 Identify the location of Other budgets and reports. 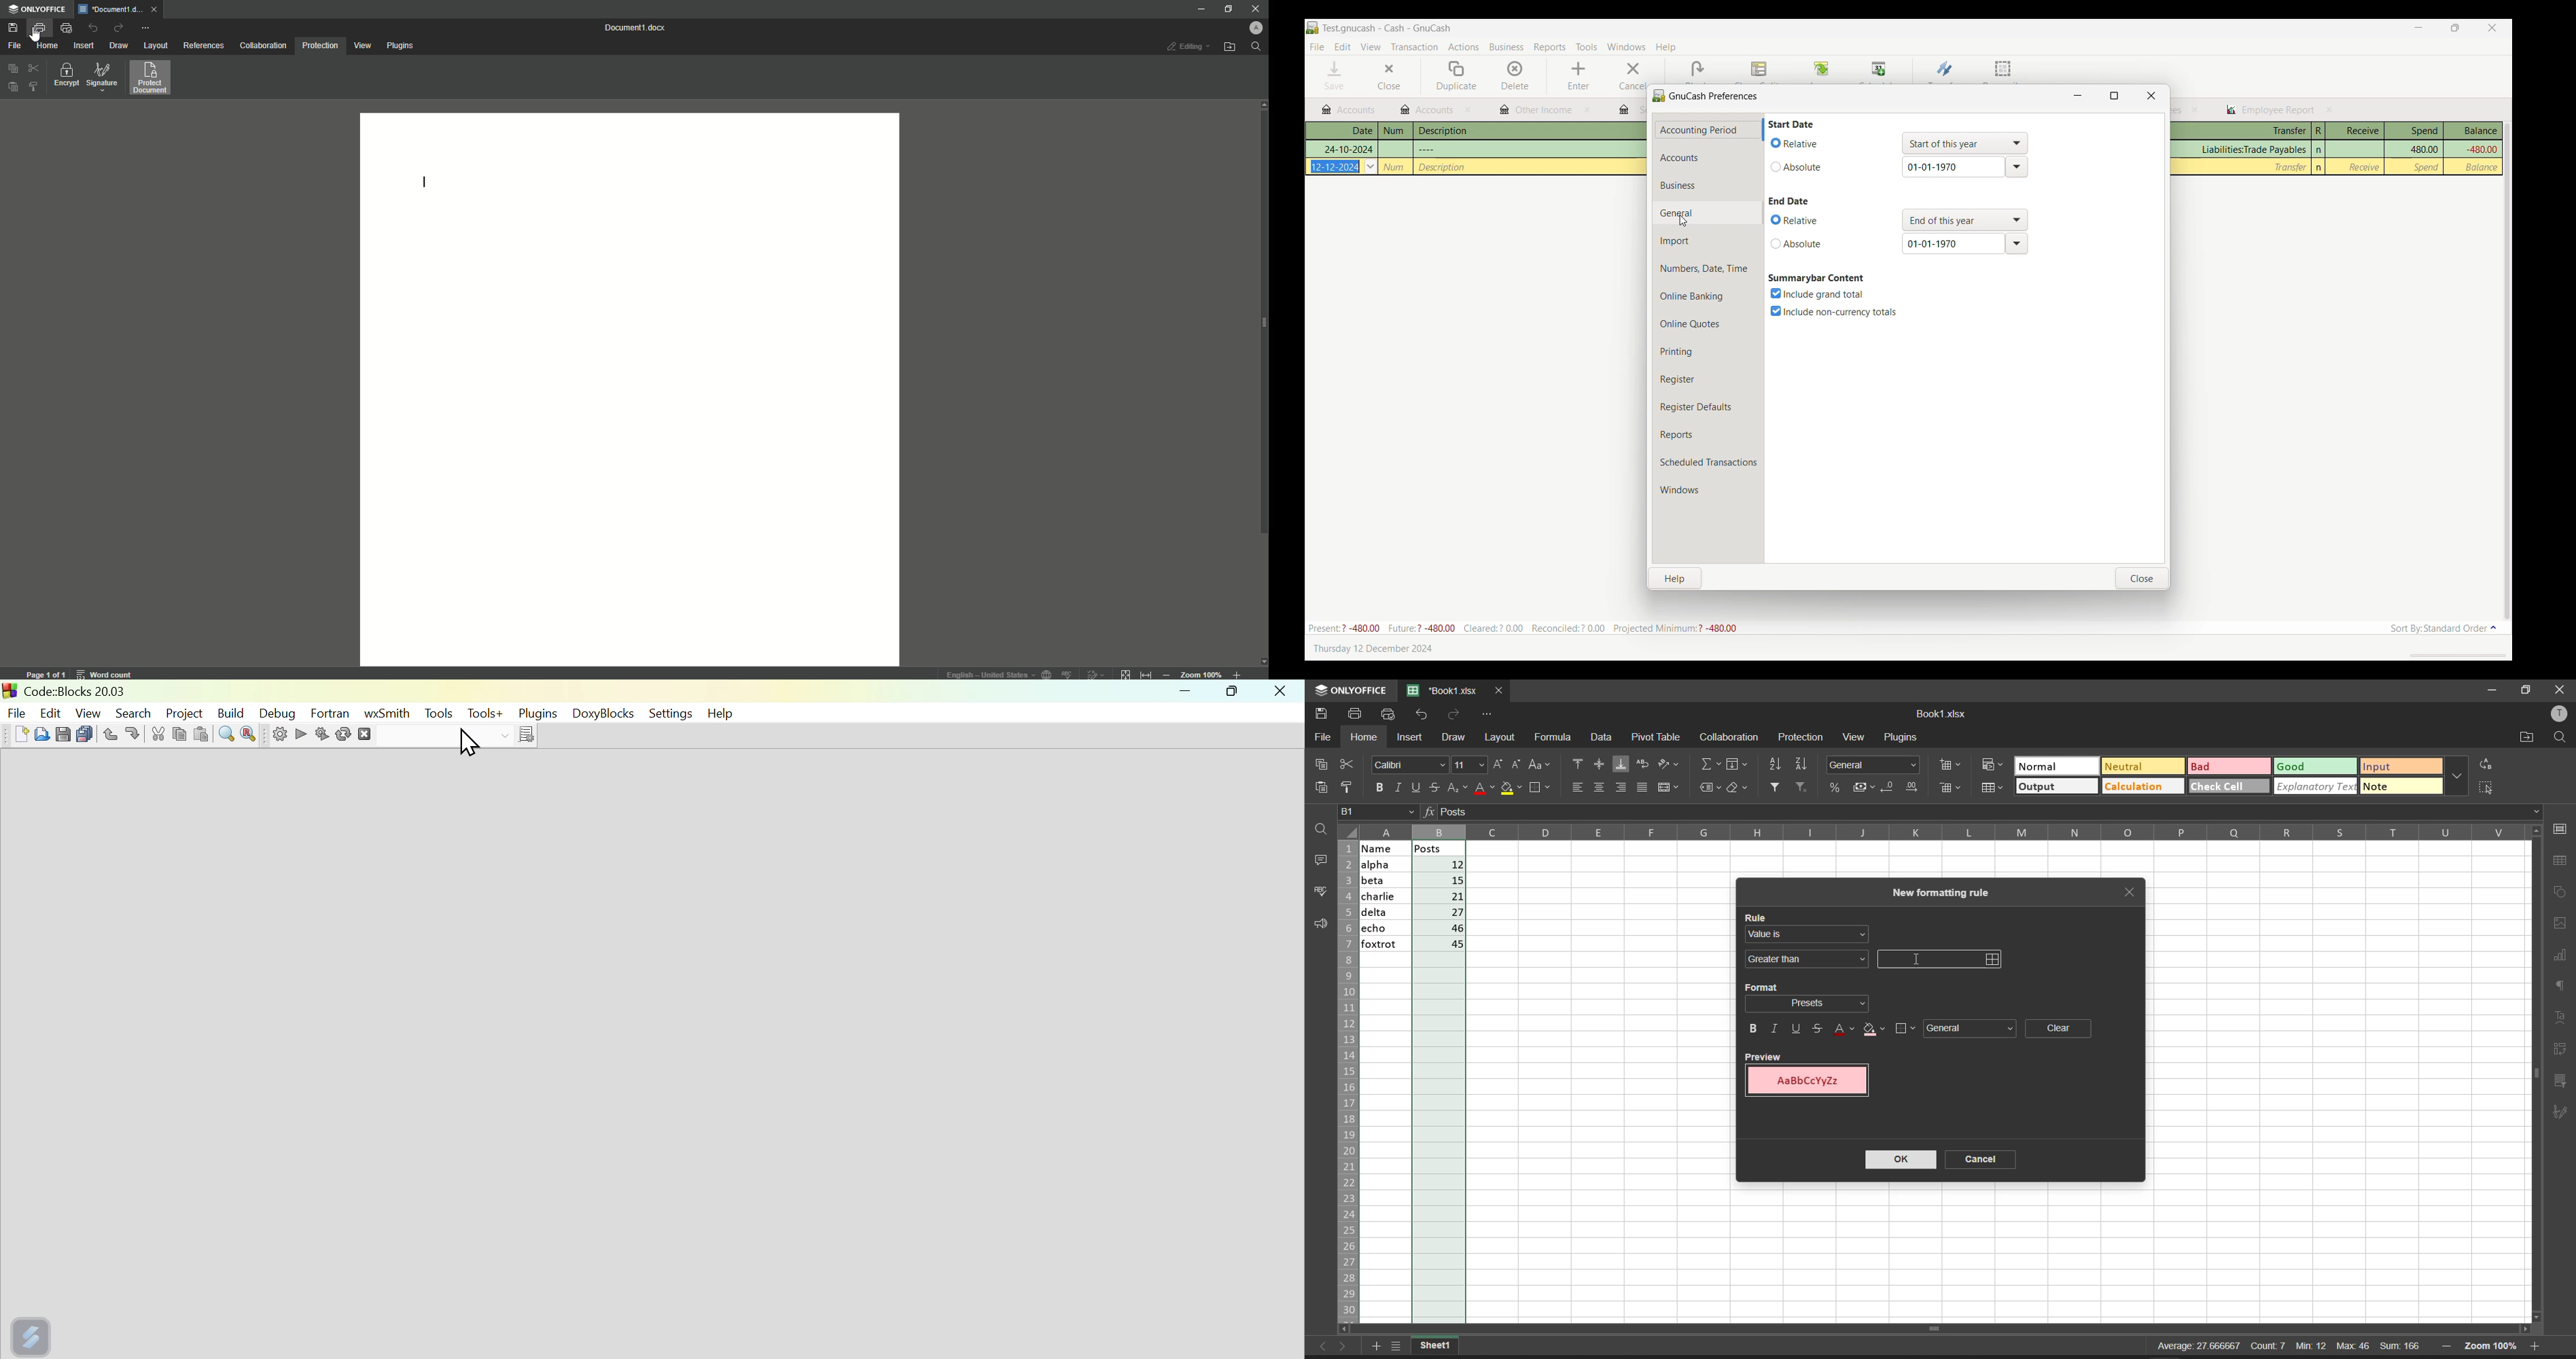
(2270, 110).